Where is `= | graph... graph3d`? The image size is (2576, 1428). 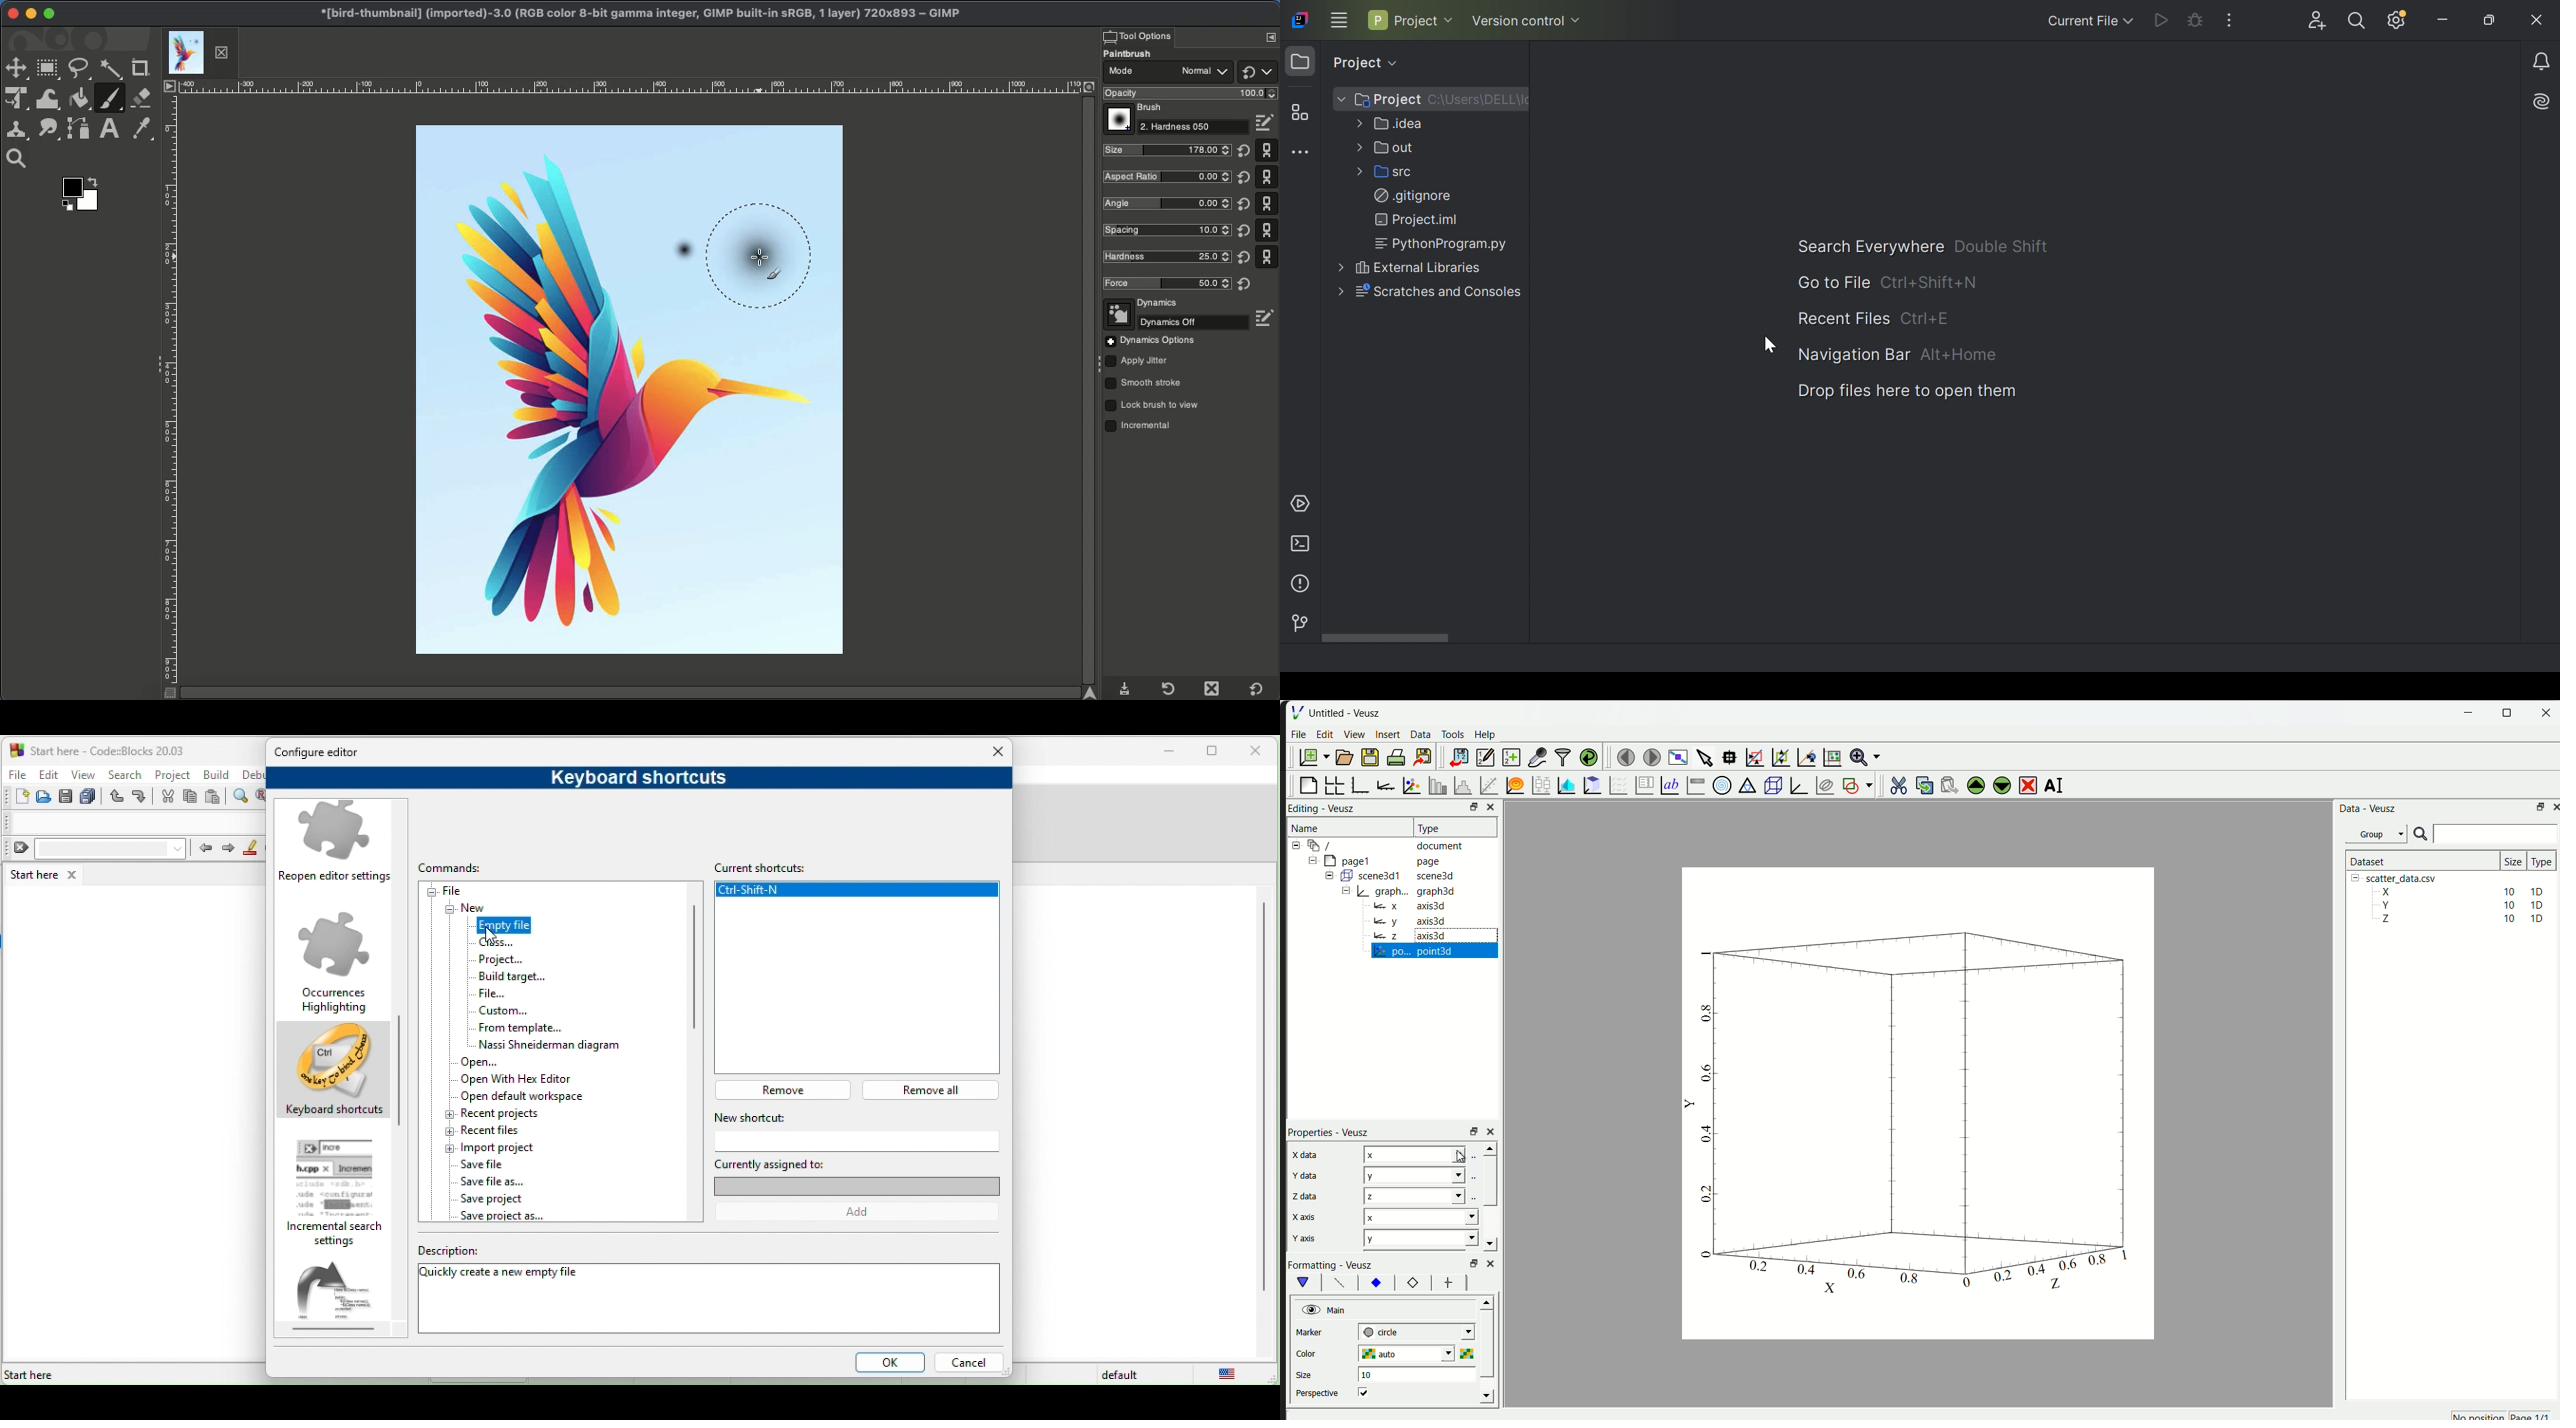 = | graph... graph3d is located at coordinates (1405, 892).